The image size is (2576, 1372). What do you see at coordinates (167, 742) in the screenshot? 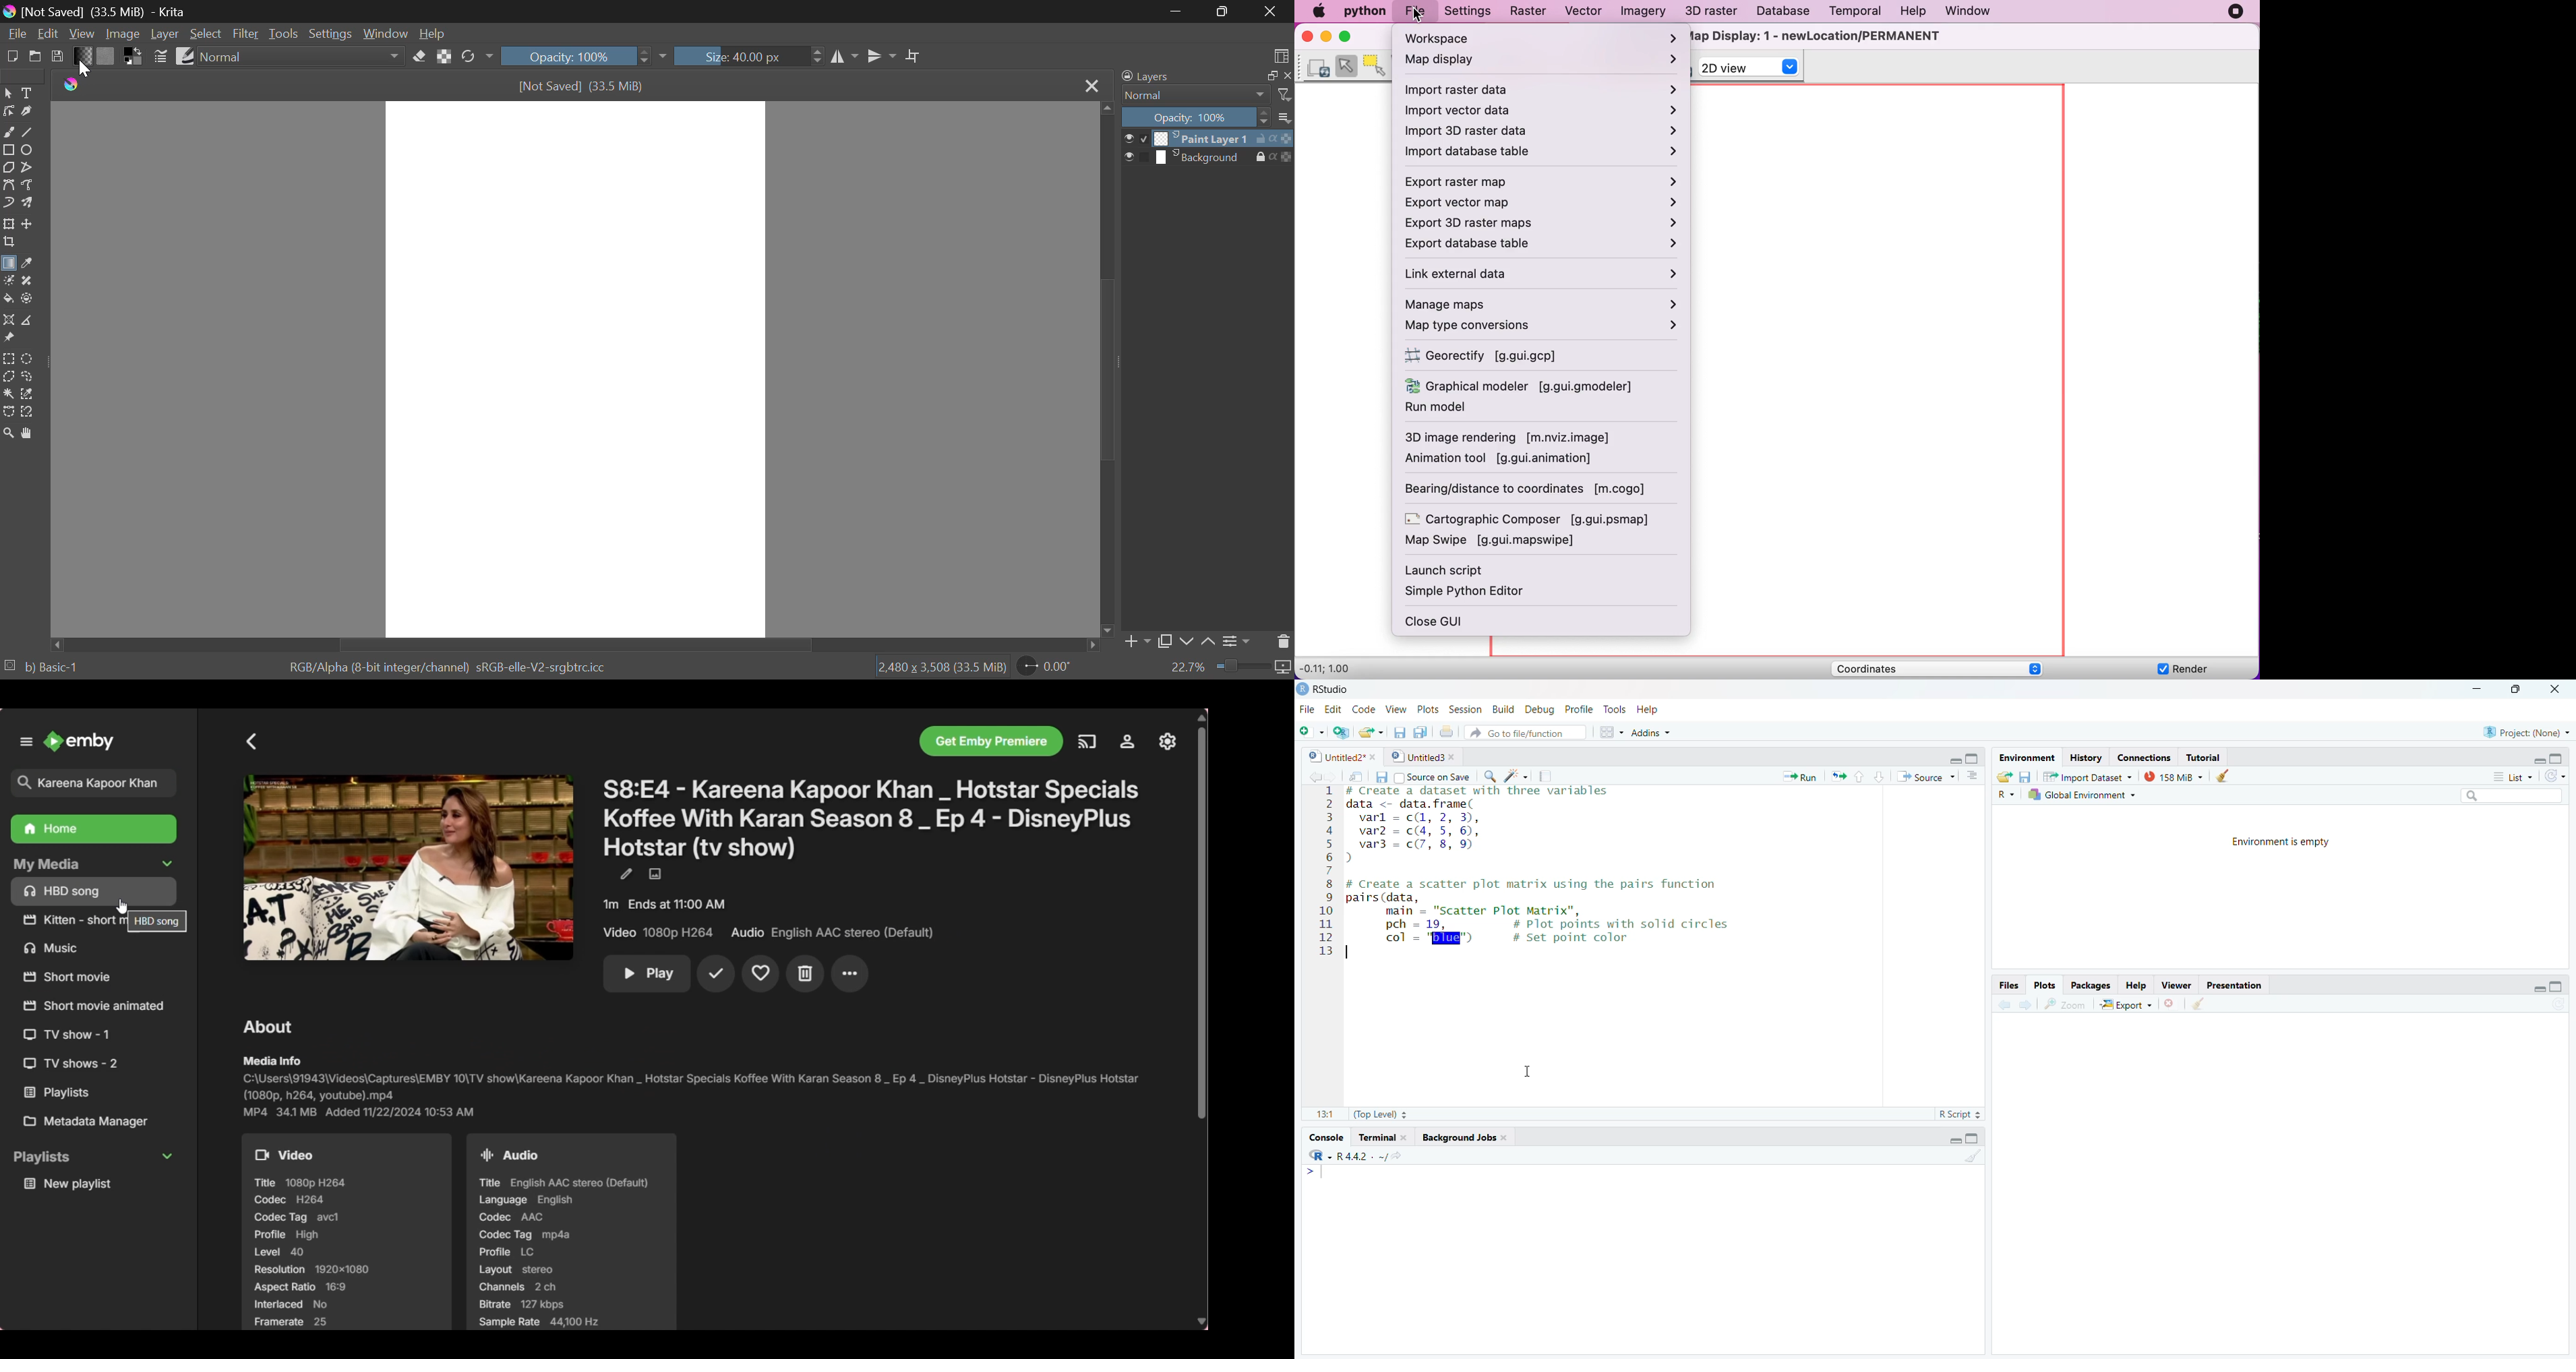
I see `Close left panel` at bounding box center [167, 742].